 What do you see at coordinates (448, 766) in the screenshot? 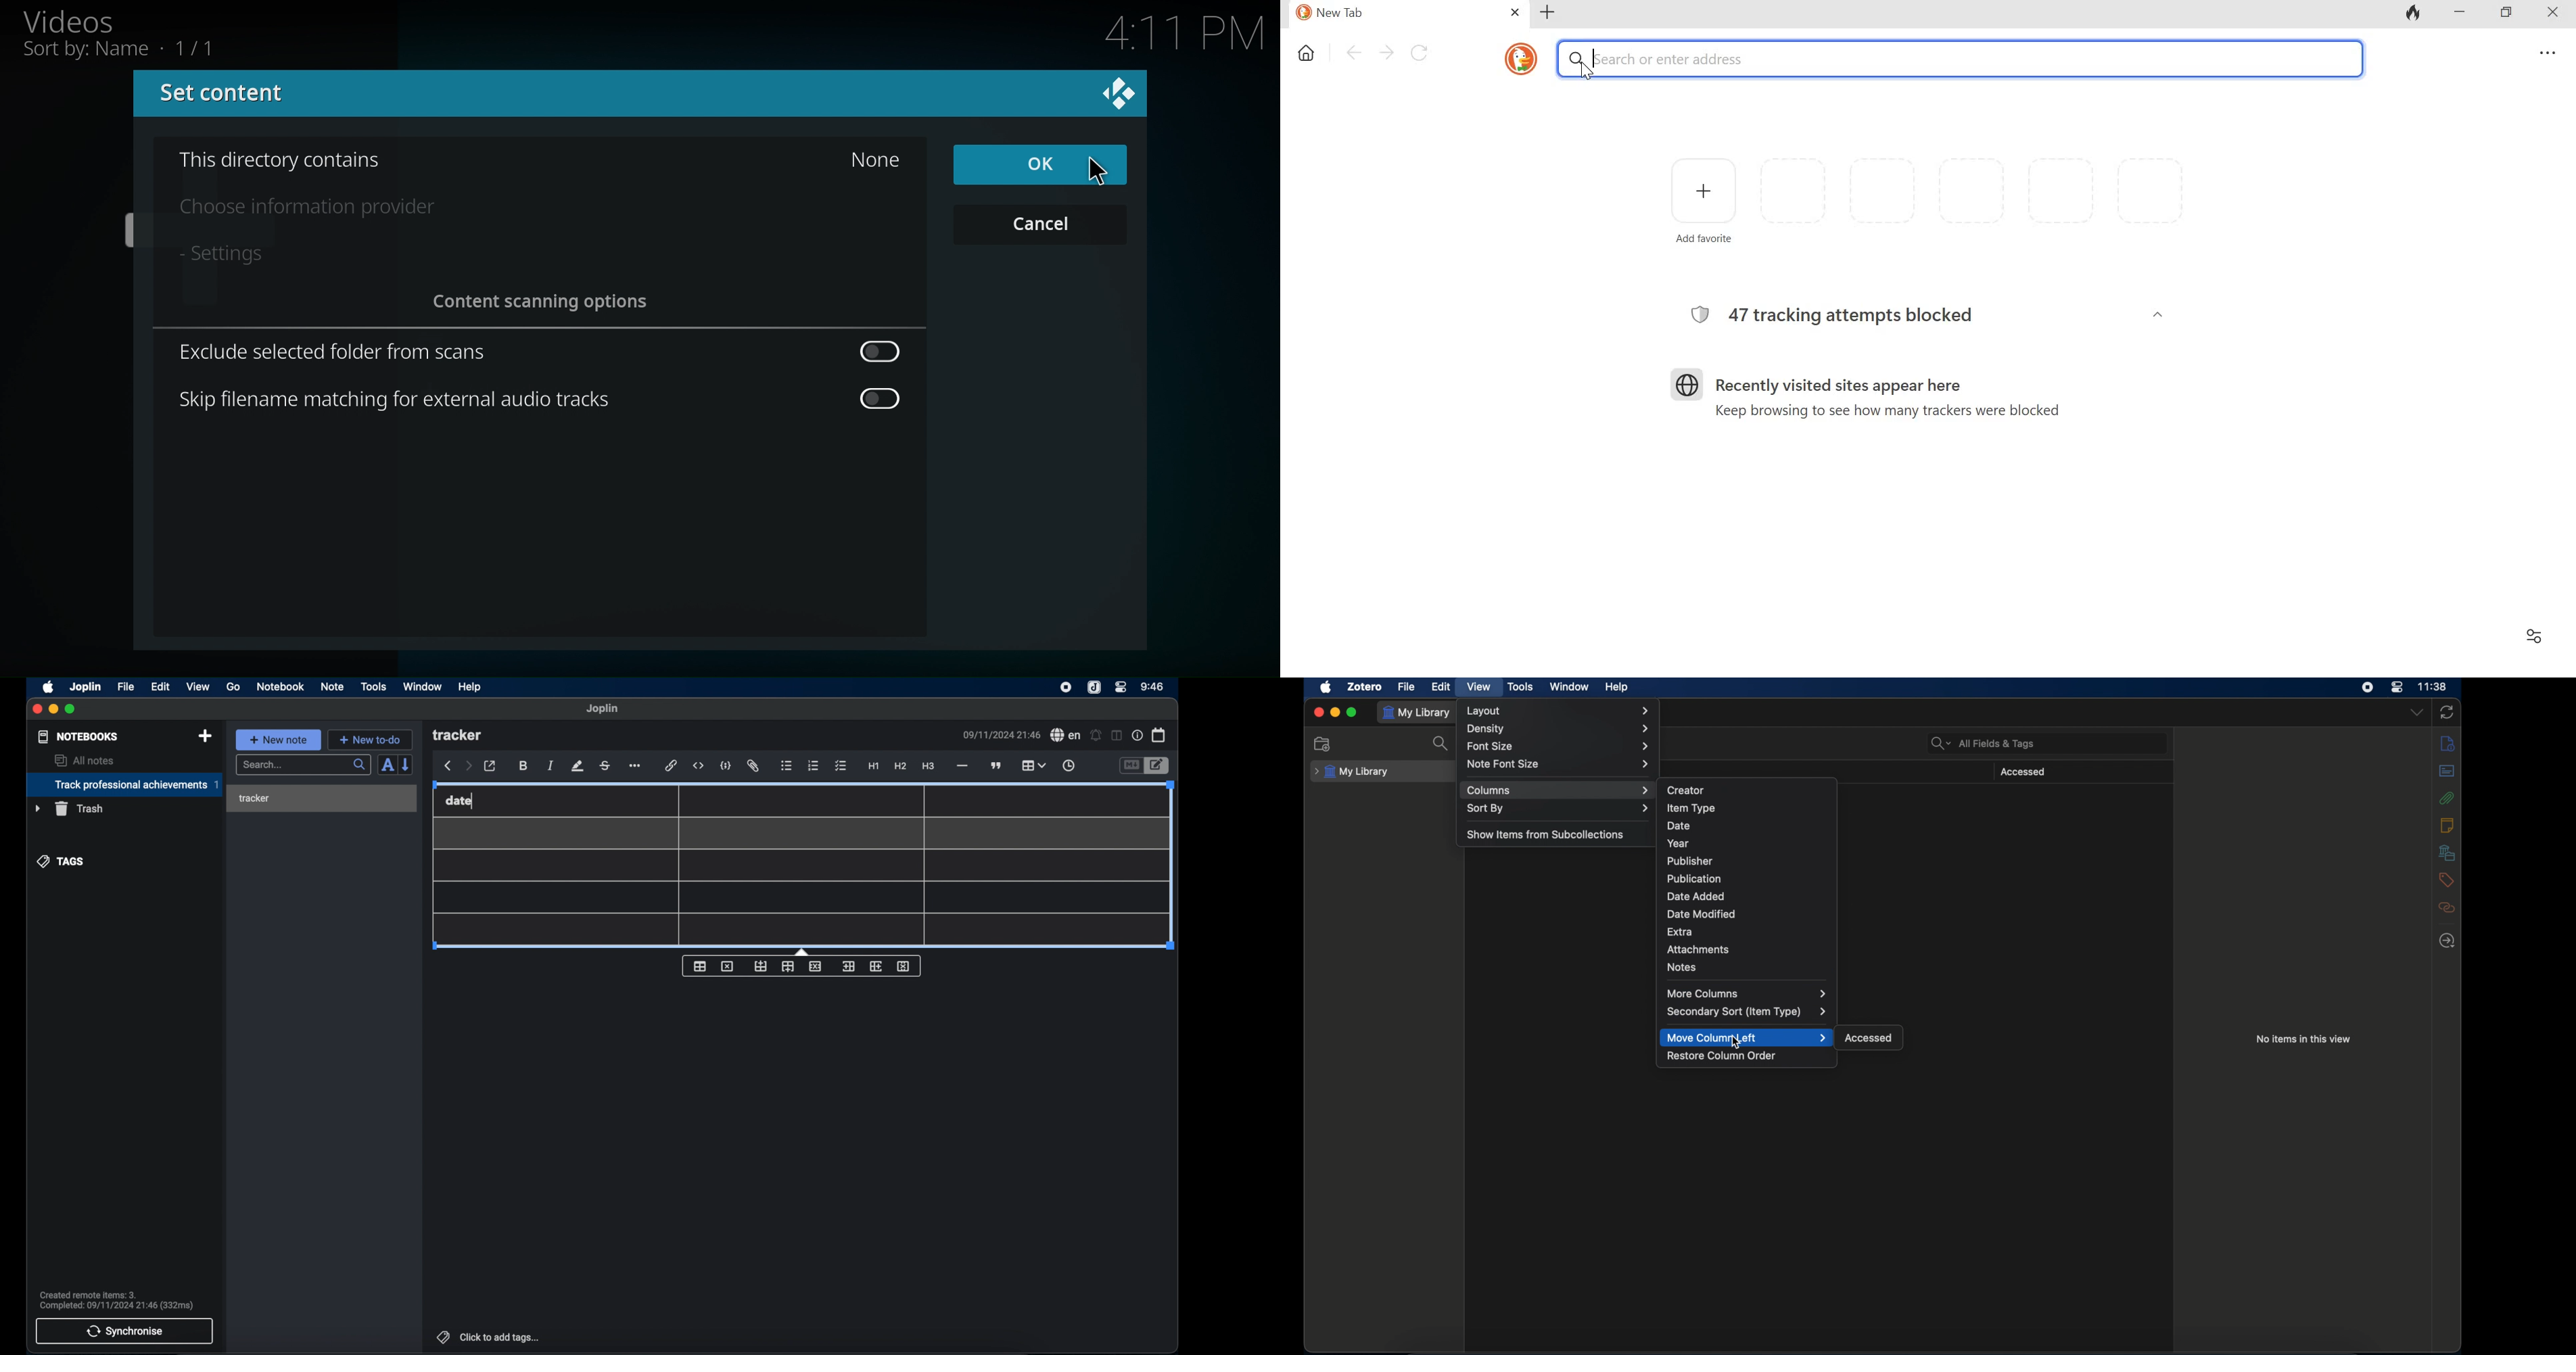
I see `back` at bounding box center [448, 766].